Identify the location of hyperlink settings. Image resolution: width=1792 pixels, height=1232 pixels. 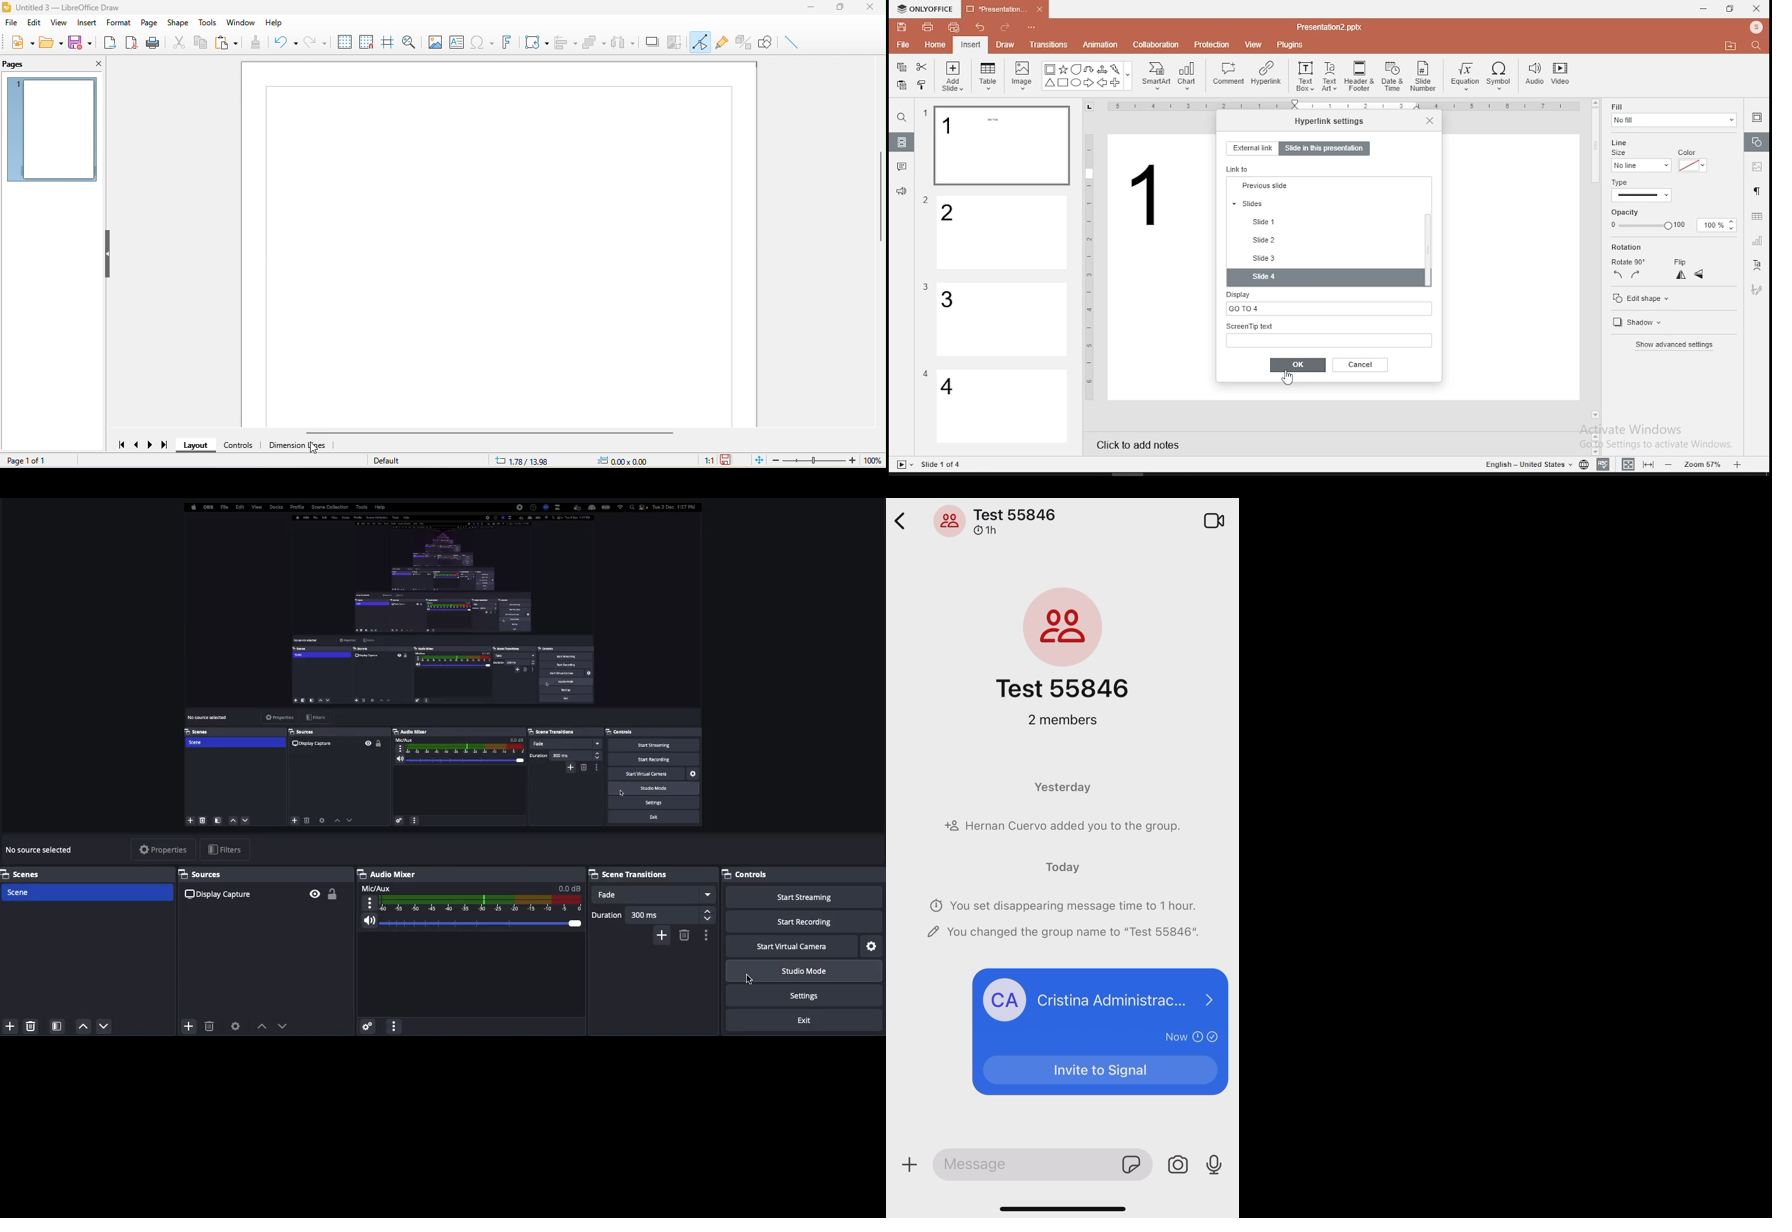
(1330, 120).